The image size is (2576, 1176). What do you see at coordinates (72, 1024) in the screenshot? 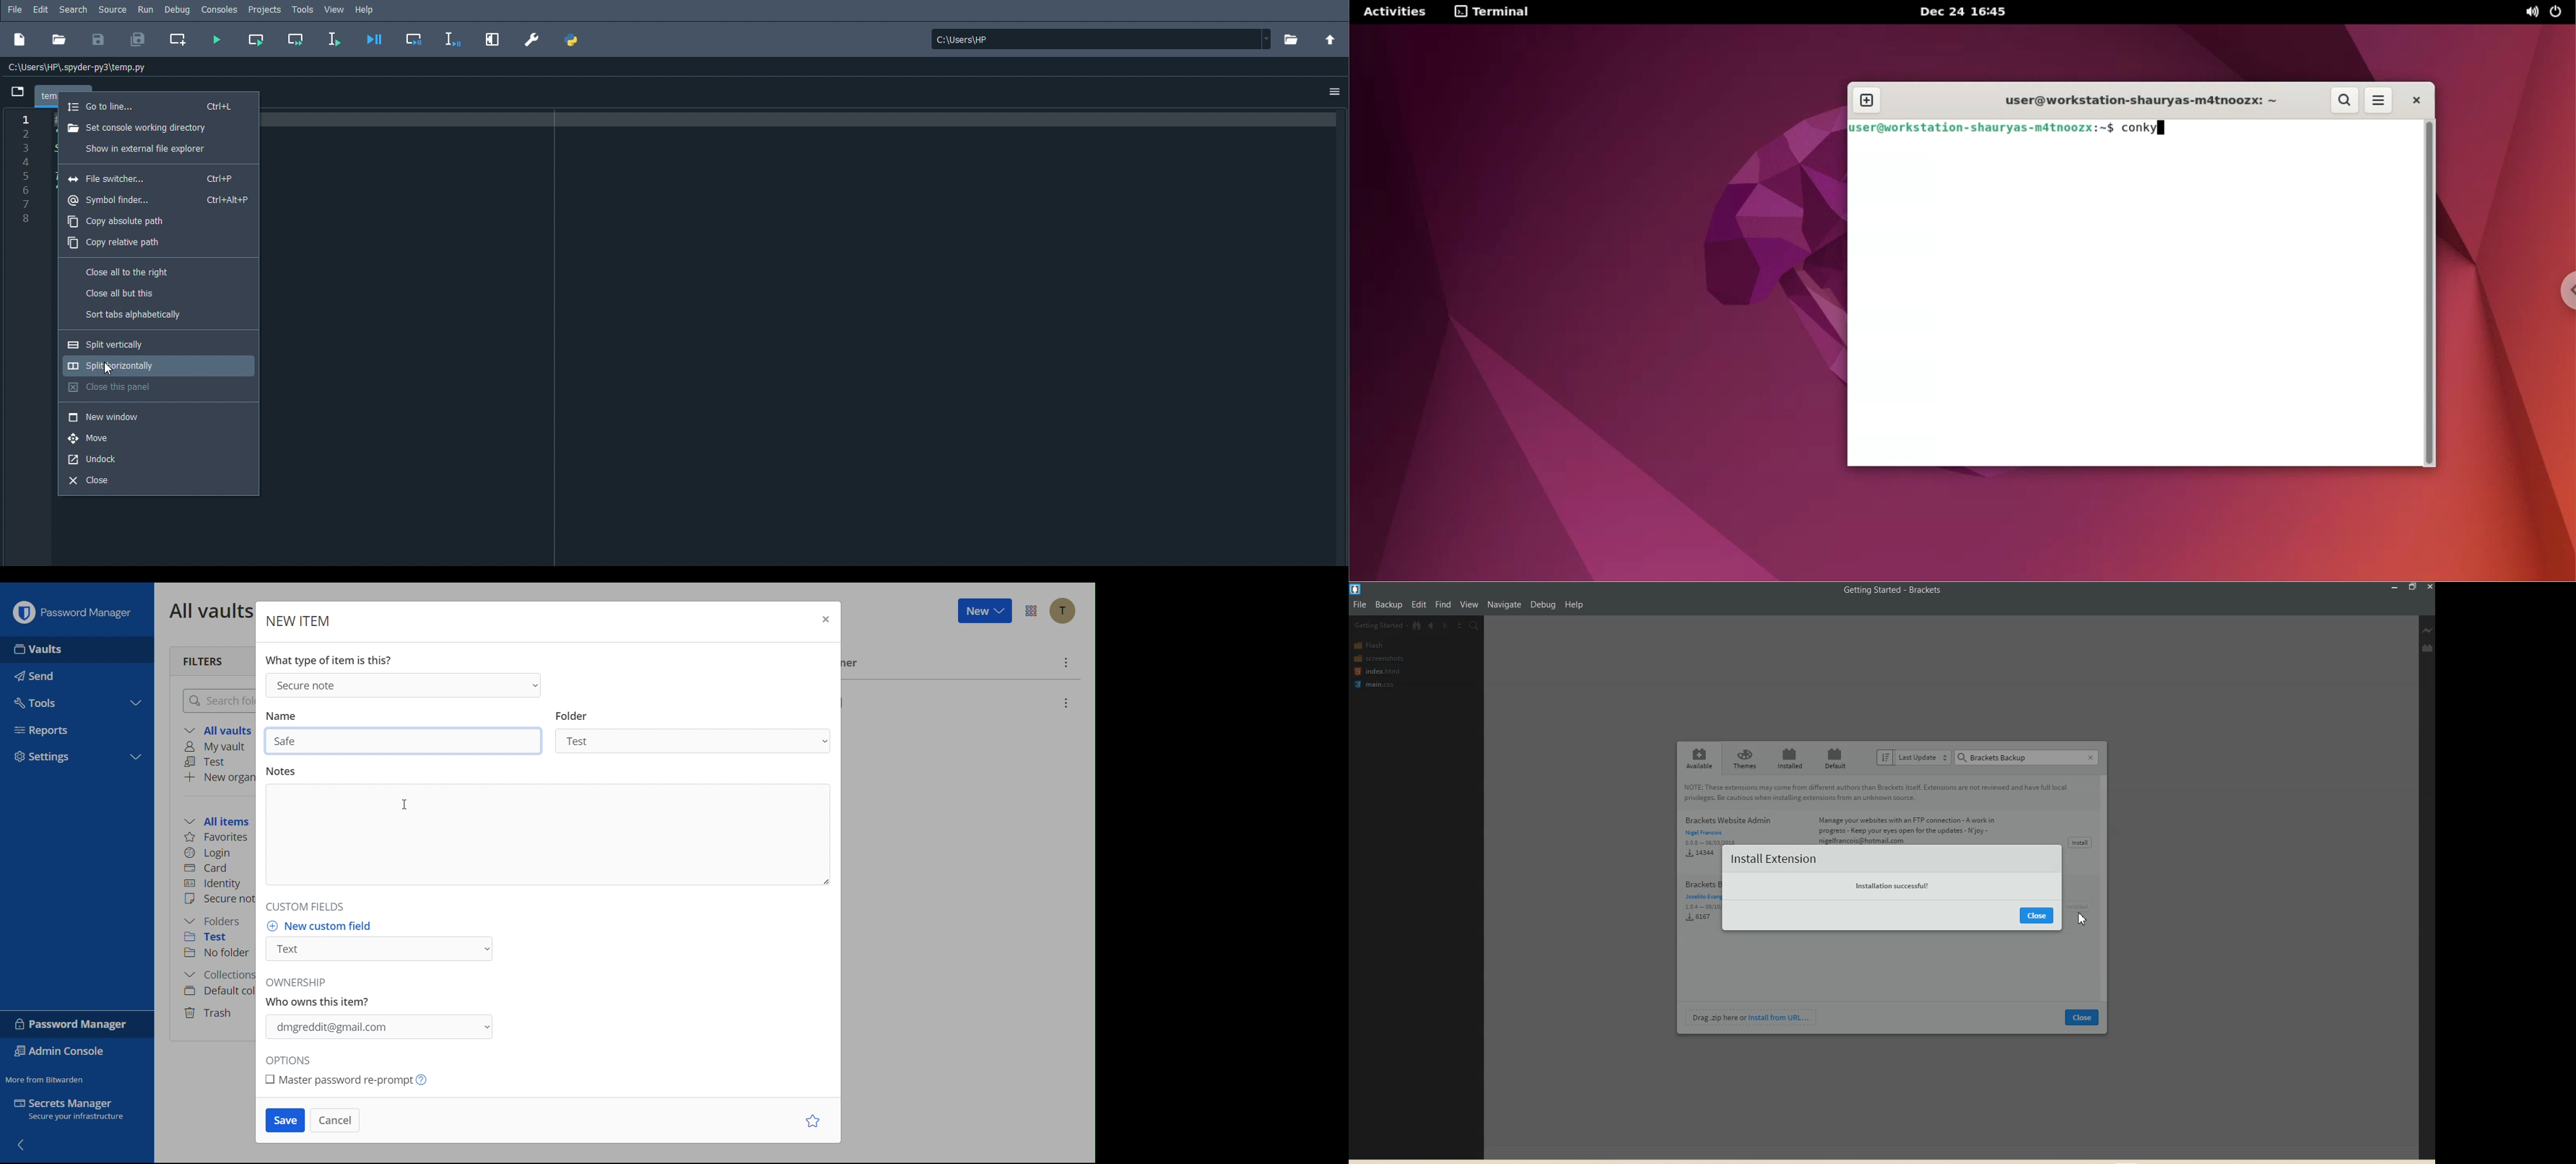
I see `Password Manager` at bounding box center [72, 1024].